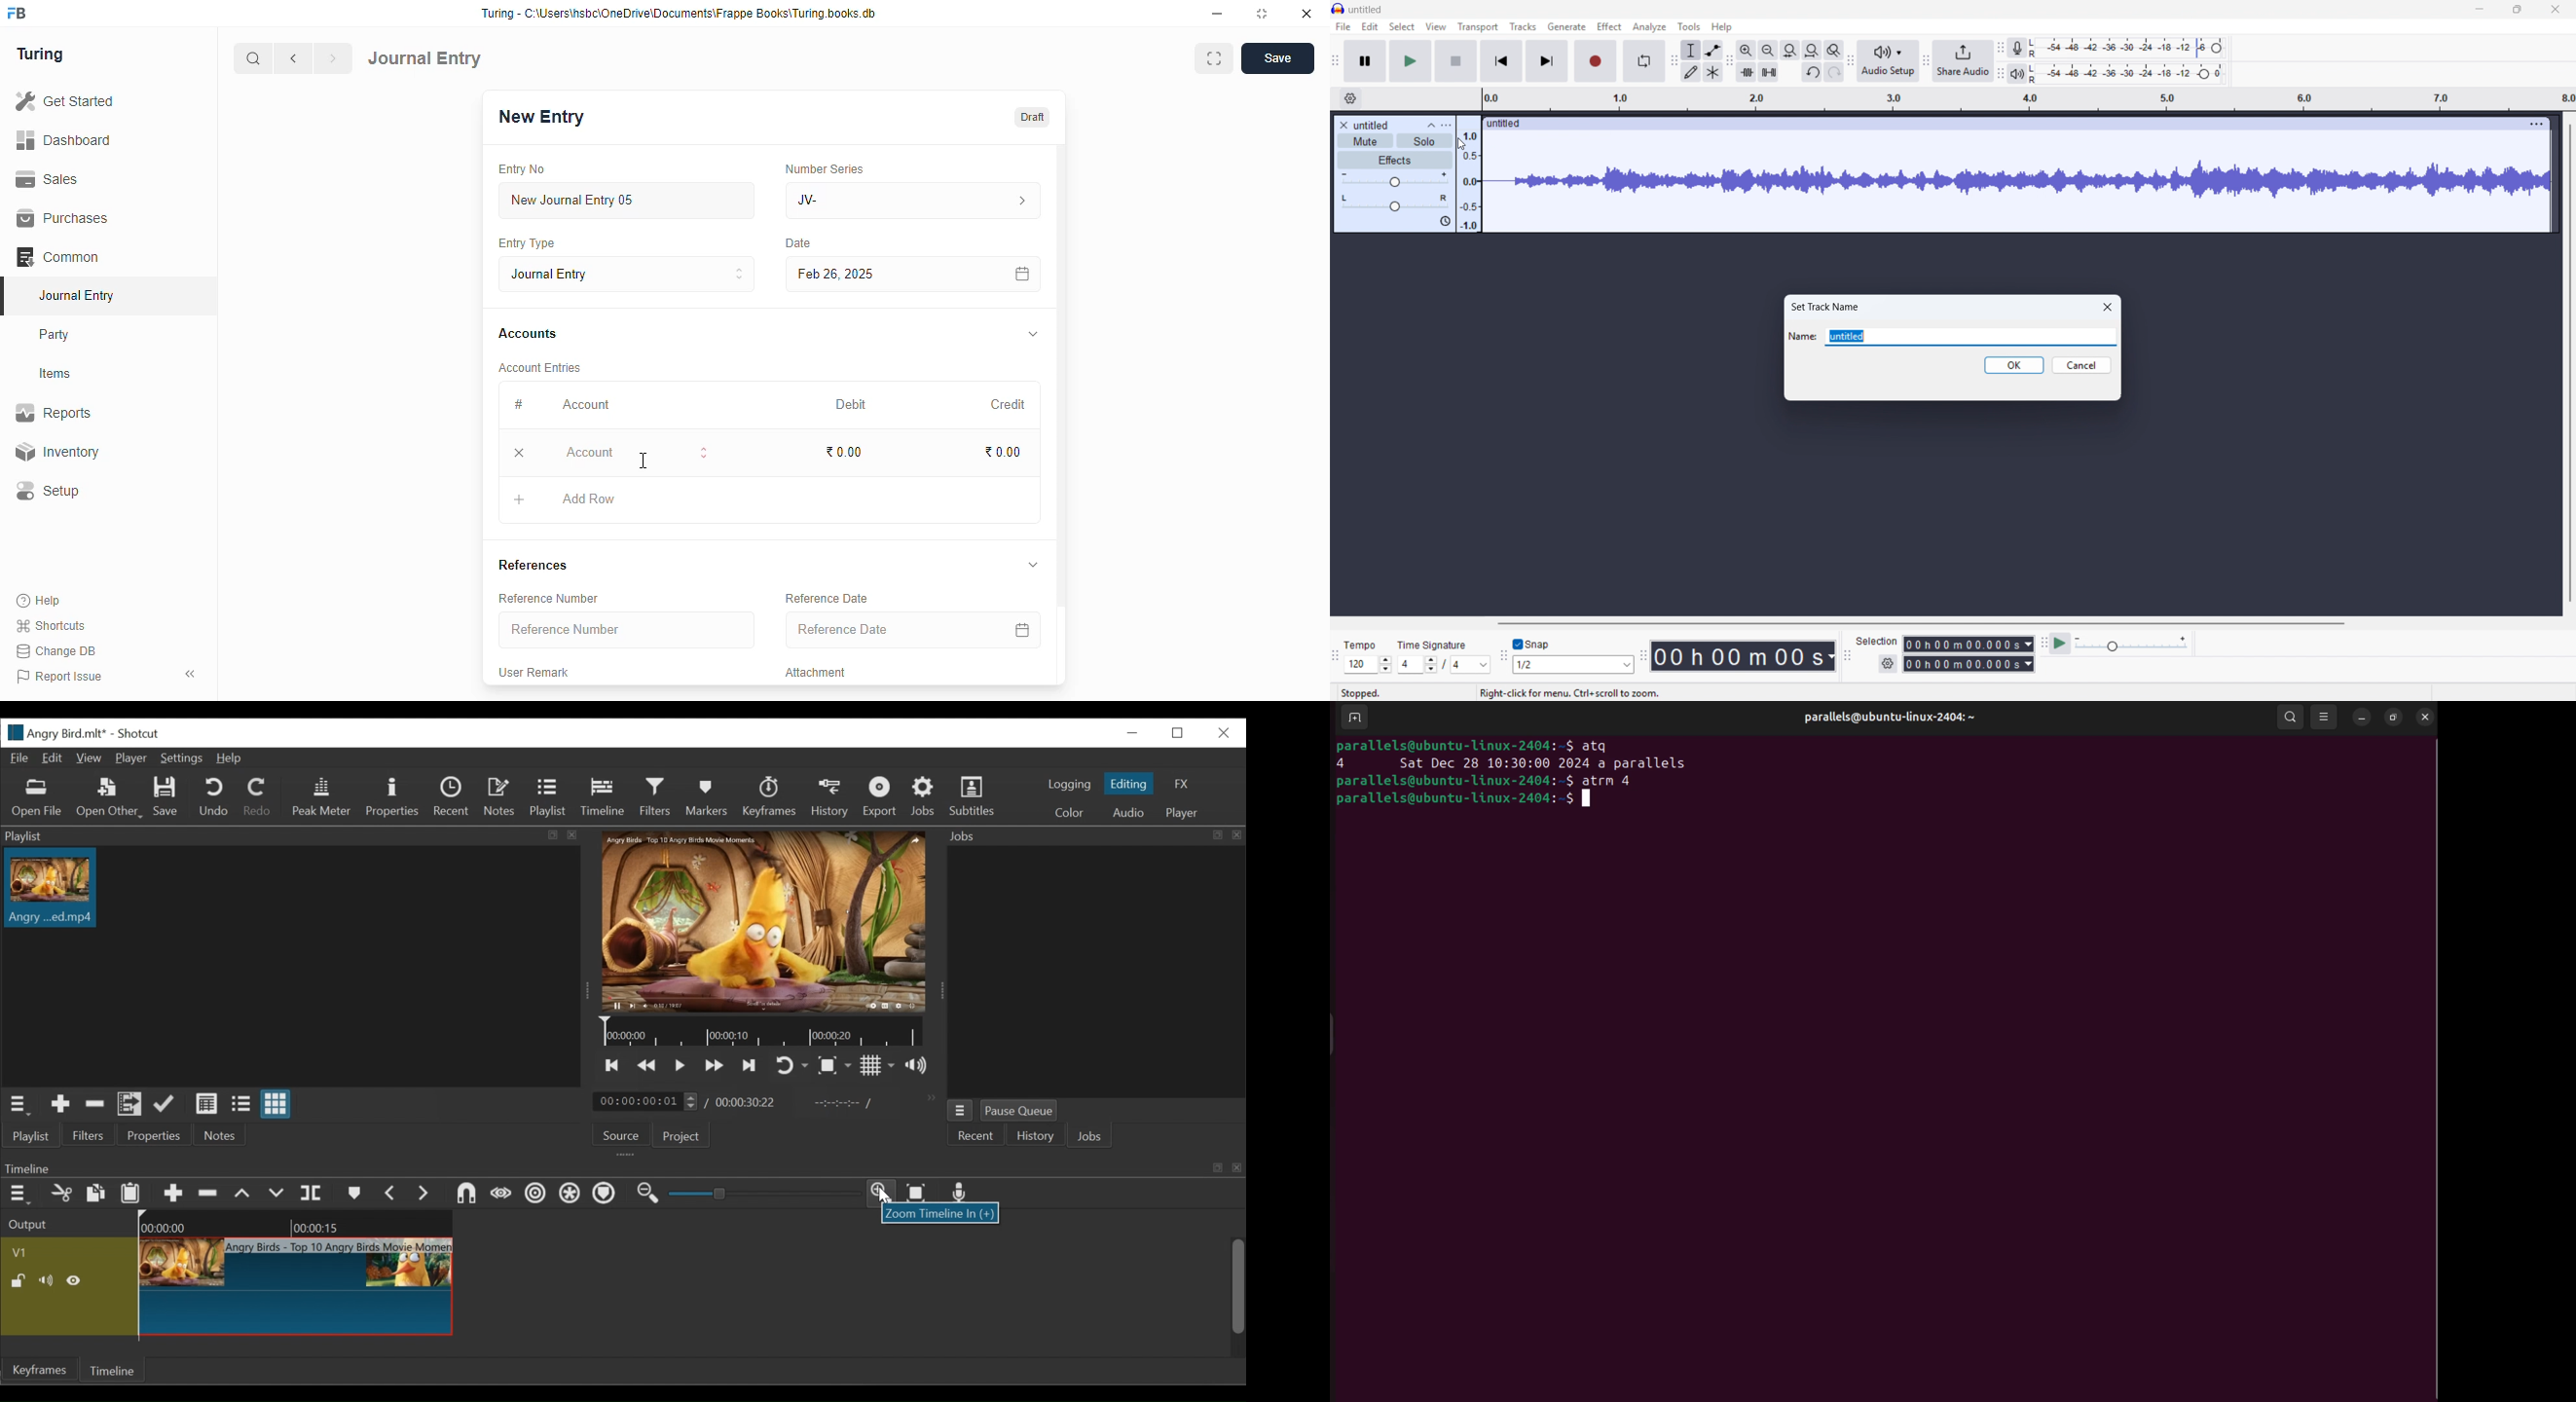 Image resolution: width=2576 pixels, height=1428 pixels. Describe the element at coordinates (21, 1194) in the screenshot. I see `Timeline menu` at that location.